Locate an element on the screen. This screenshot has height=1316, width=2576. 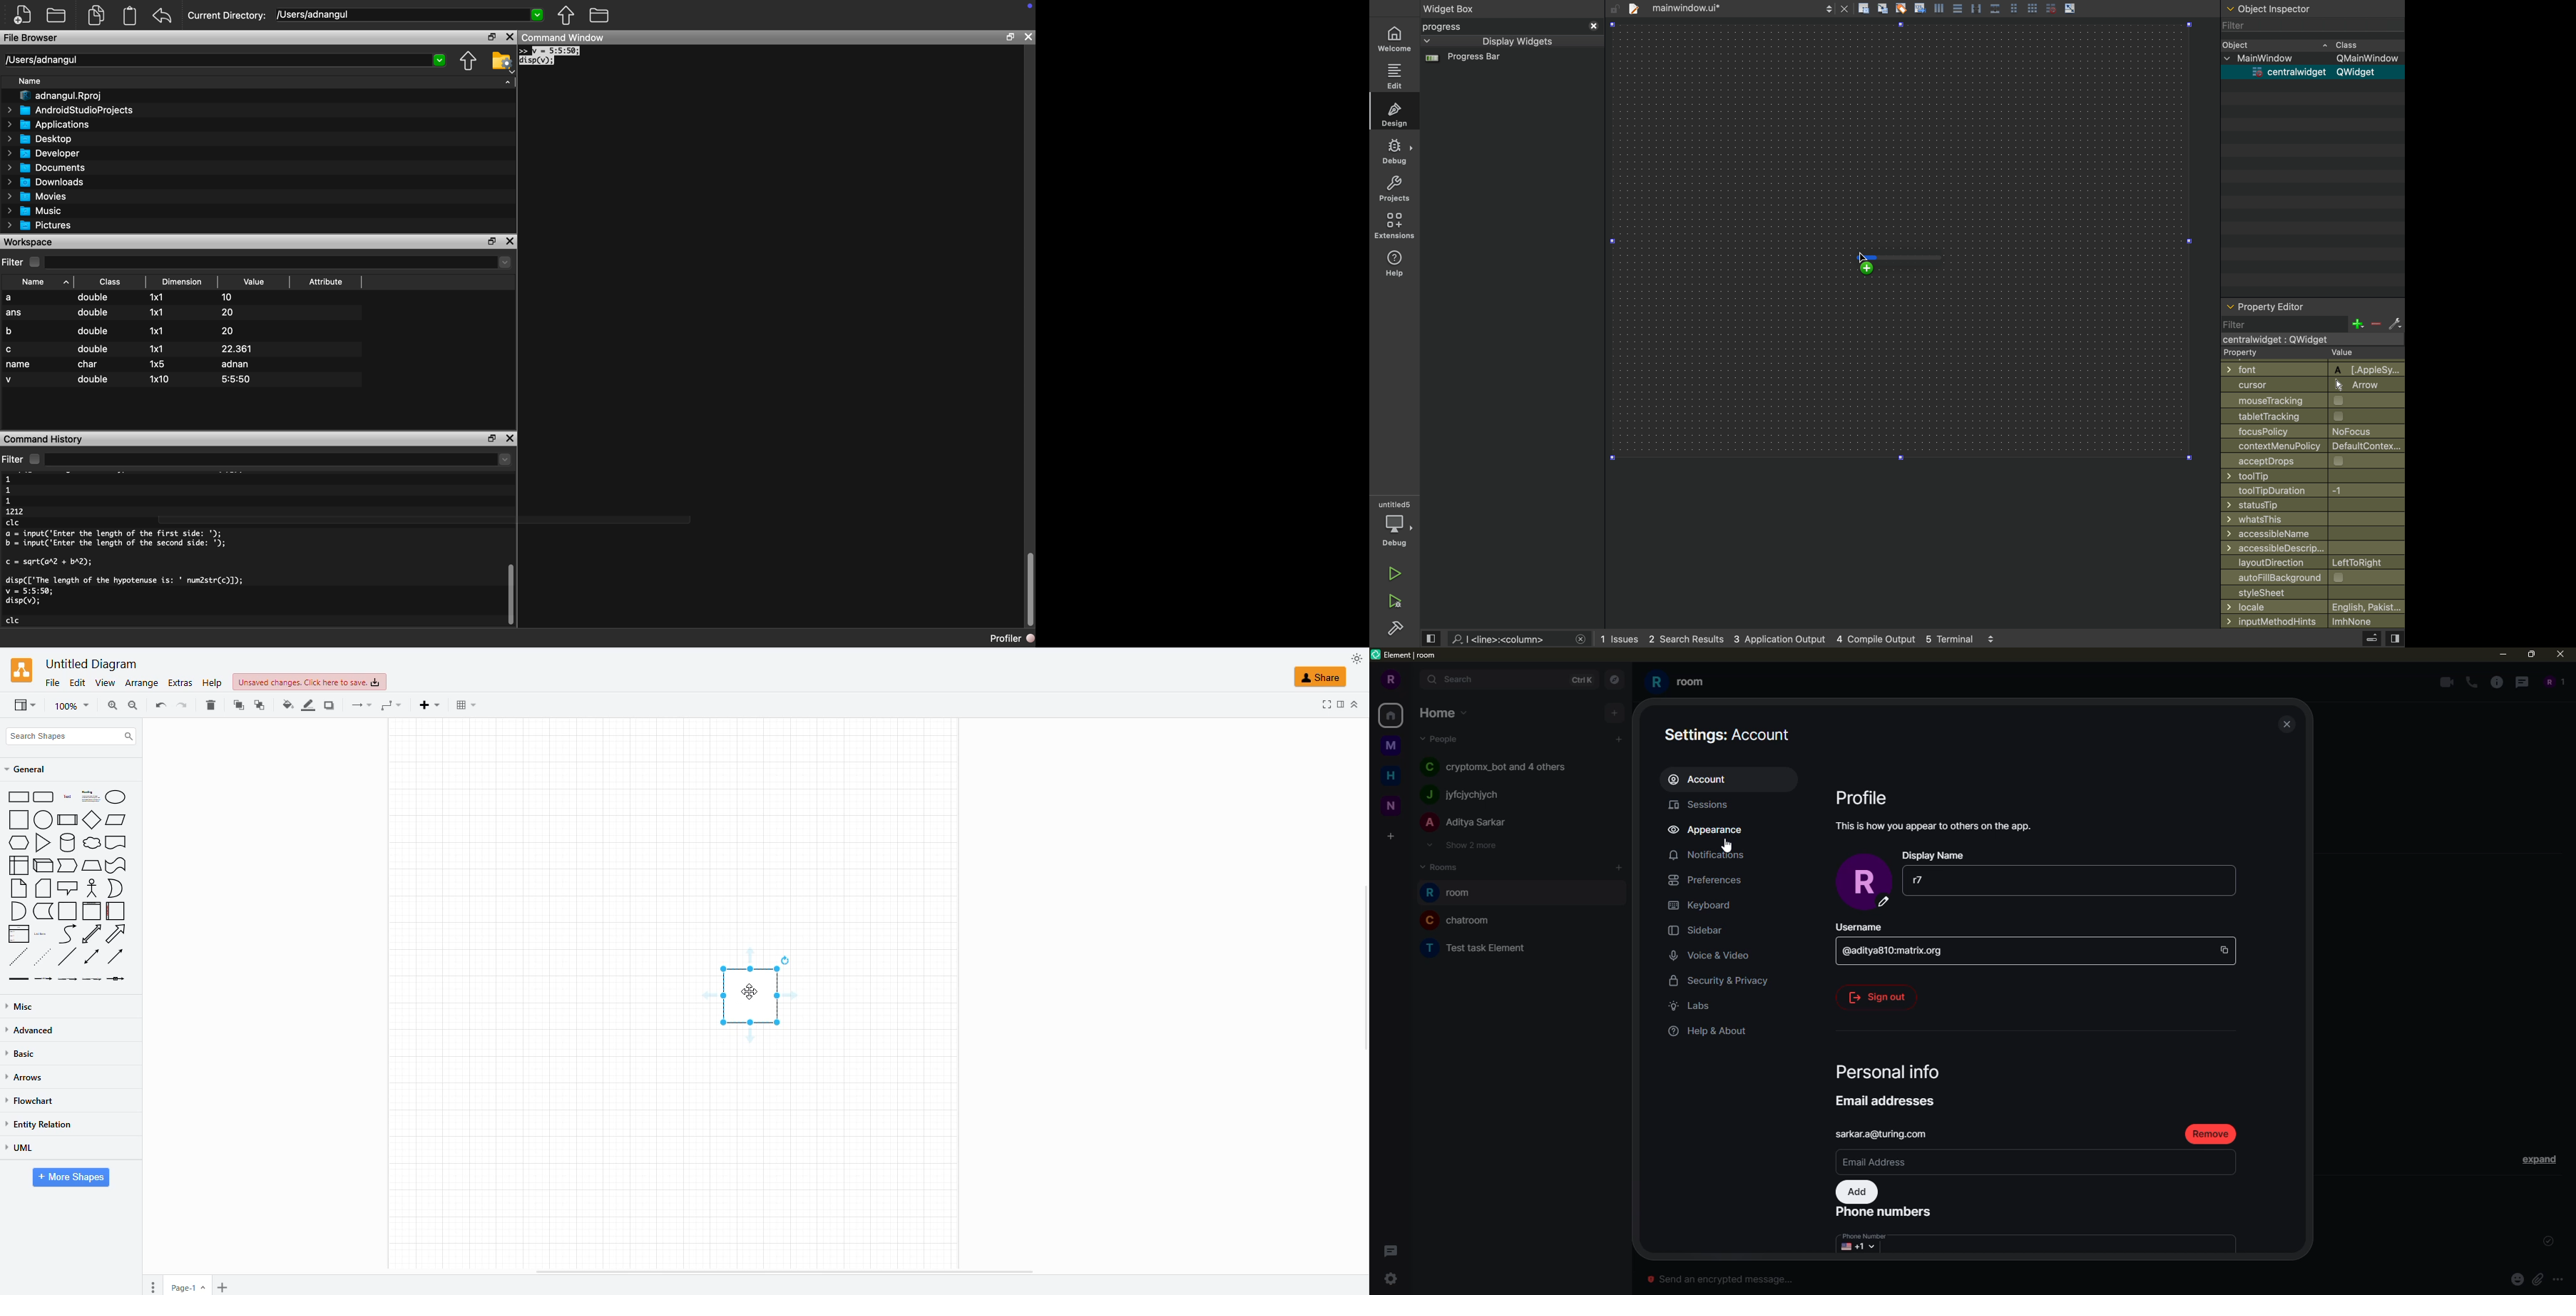
trapezoid is located at coordinates (91, 866).